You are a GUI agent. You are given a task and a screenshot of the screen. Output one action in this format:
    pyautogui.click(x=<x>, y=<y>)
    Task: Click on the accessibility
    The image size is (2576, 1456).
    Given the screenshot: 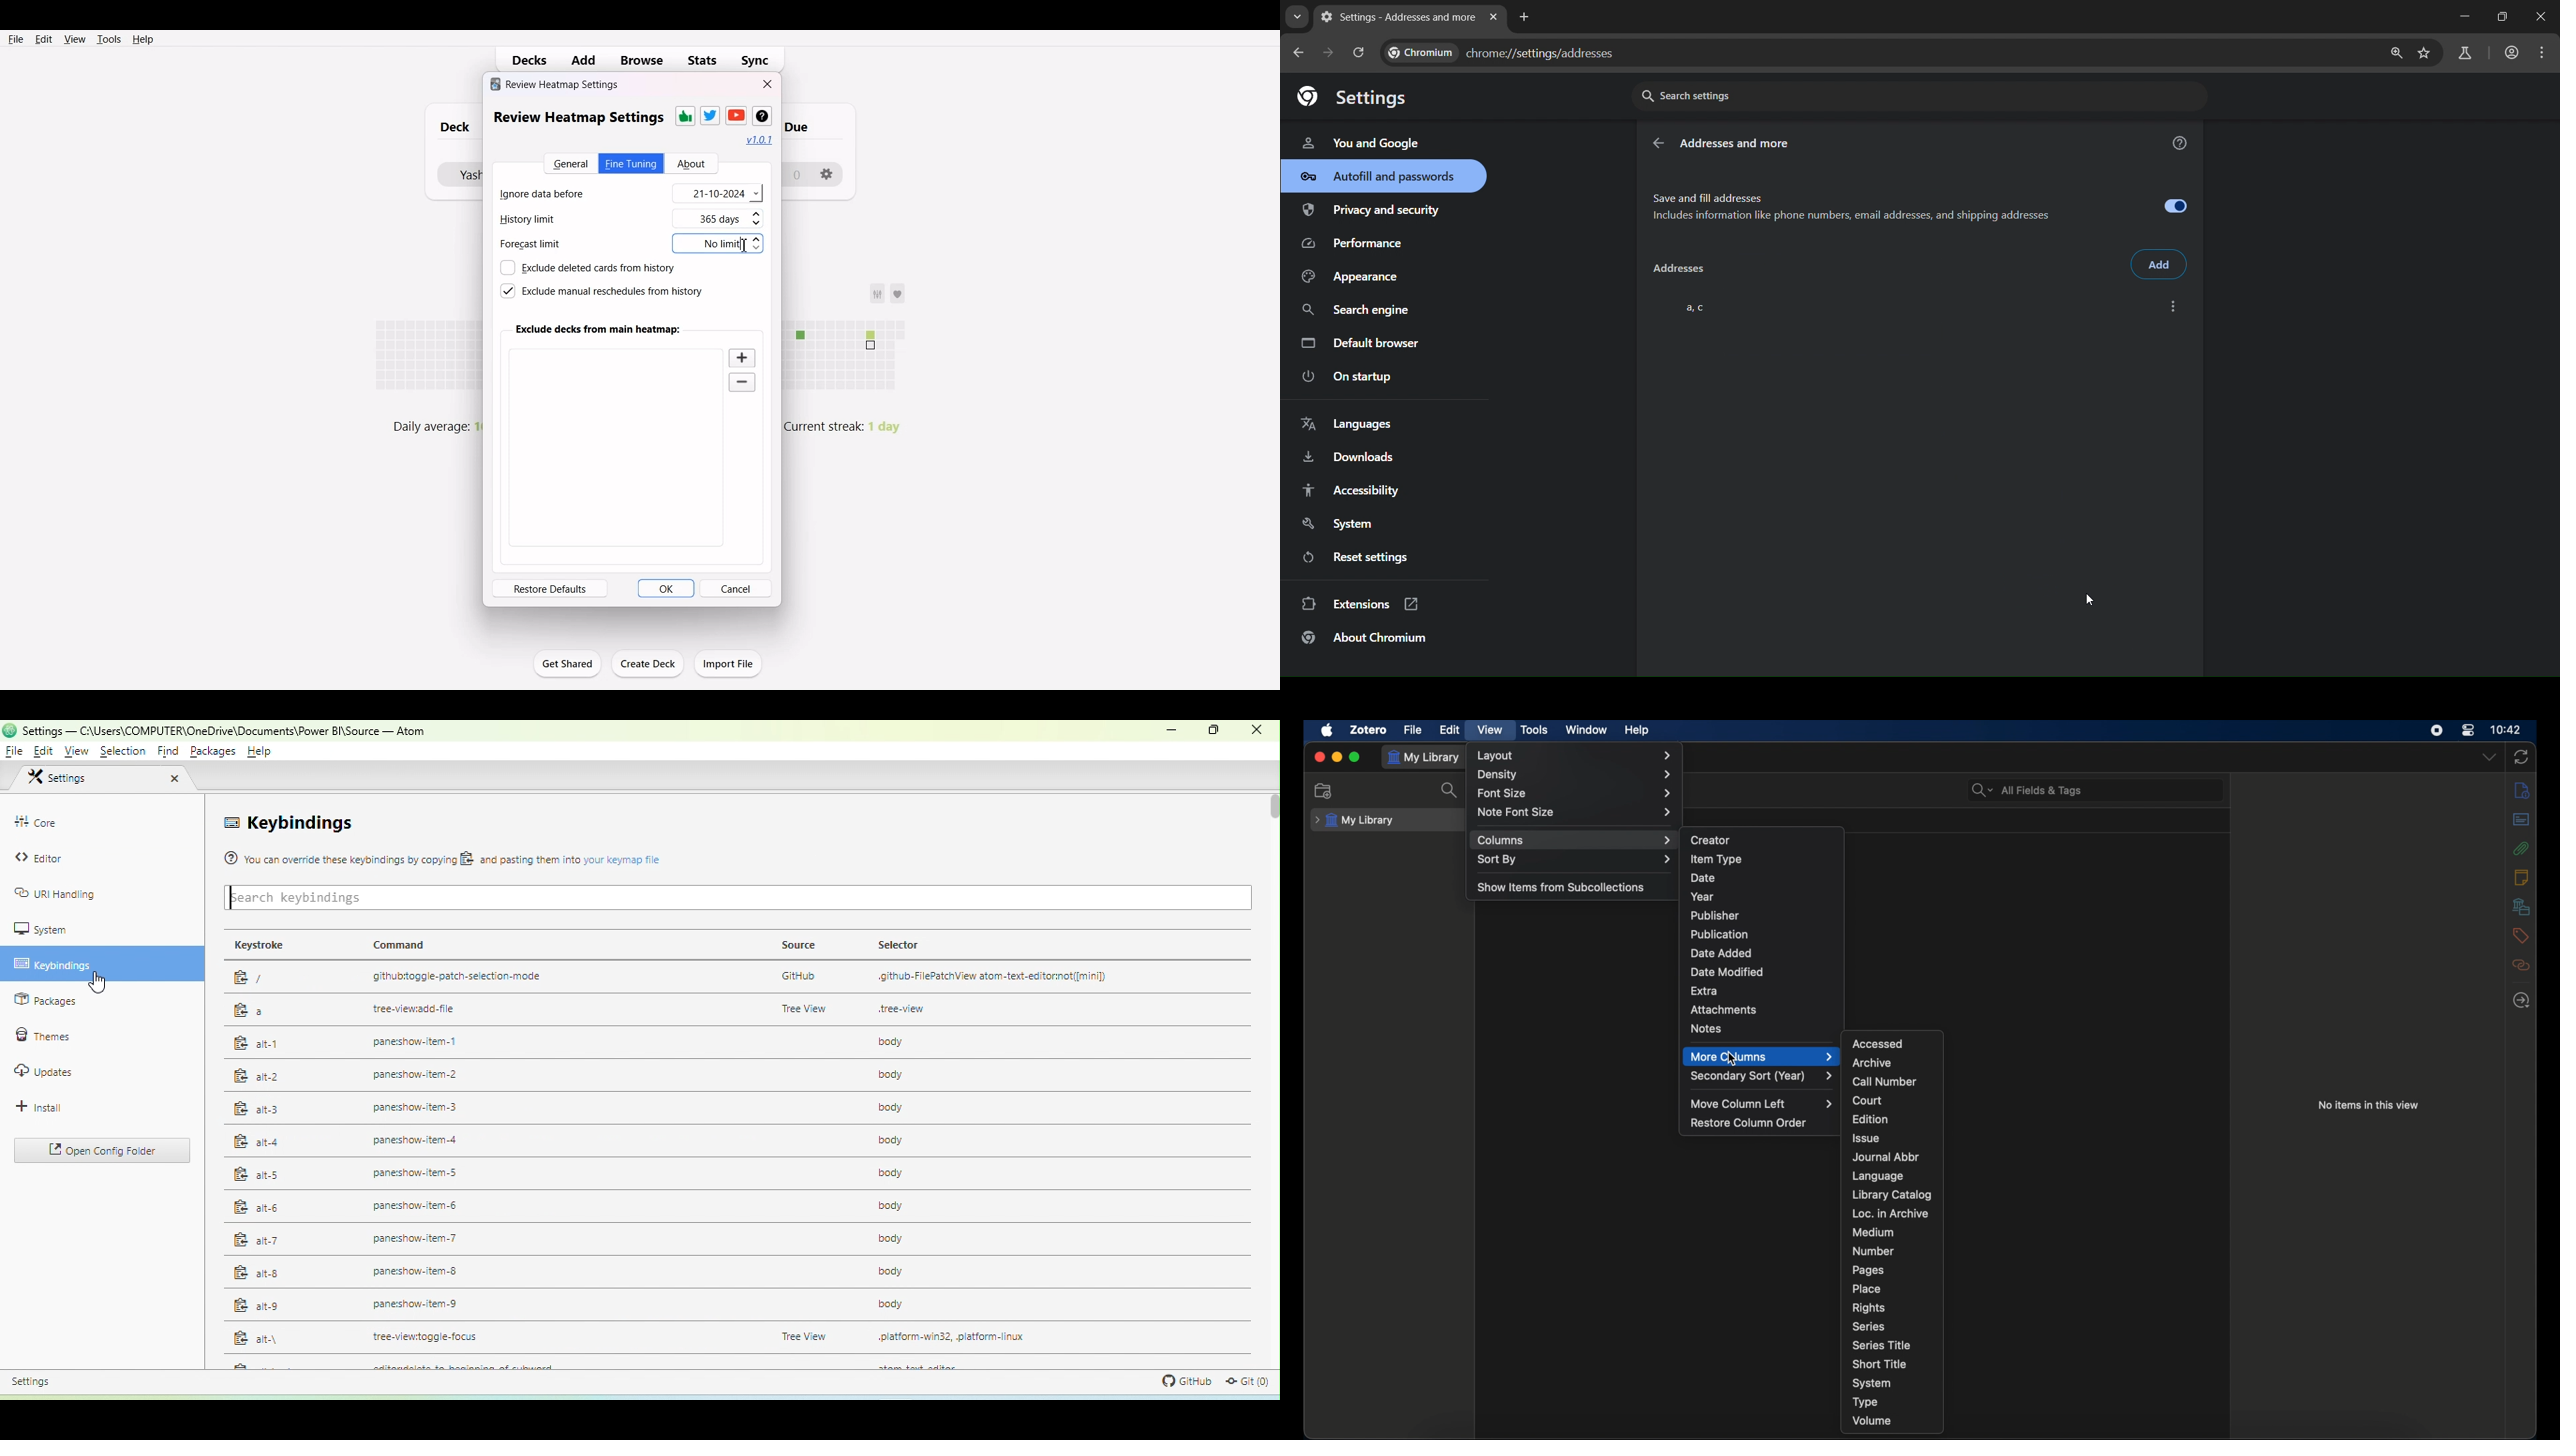 What is the action you would take?
    pyautogui.click(x=1349, y=490)
    